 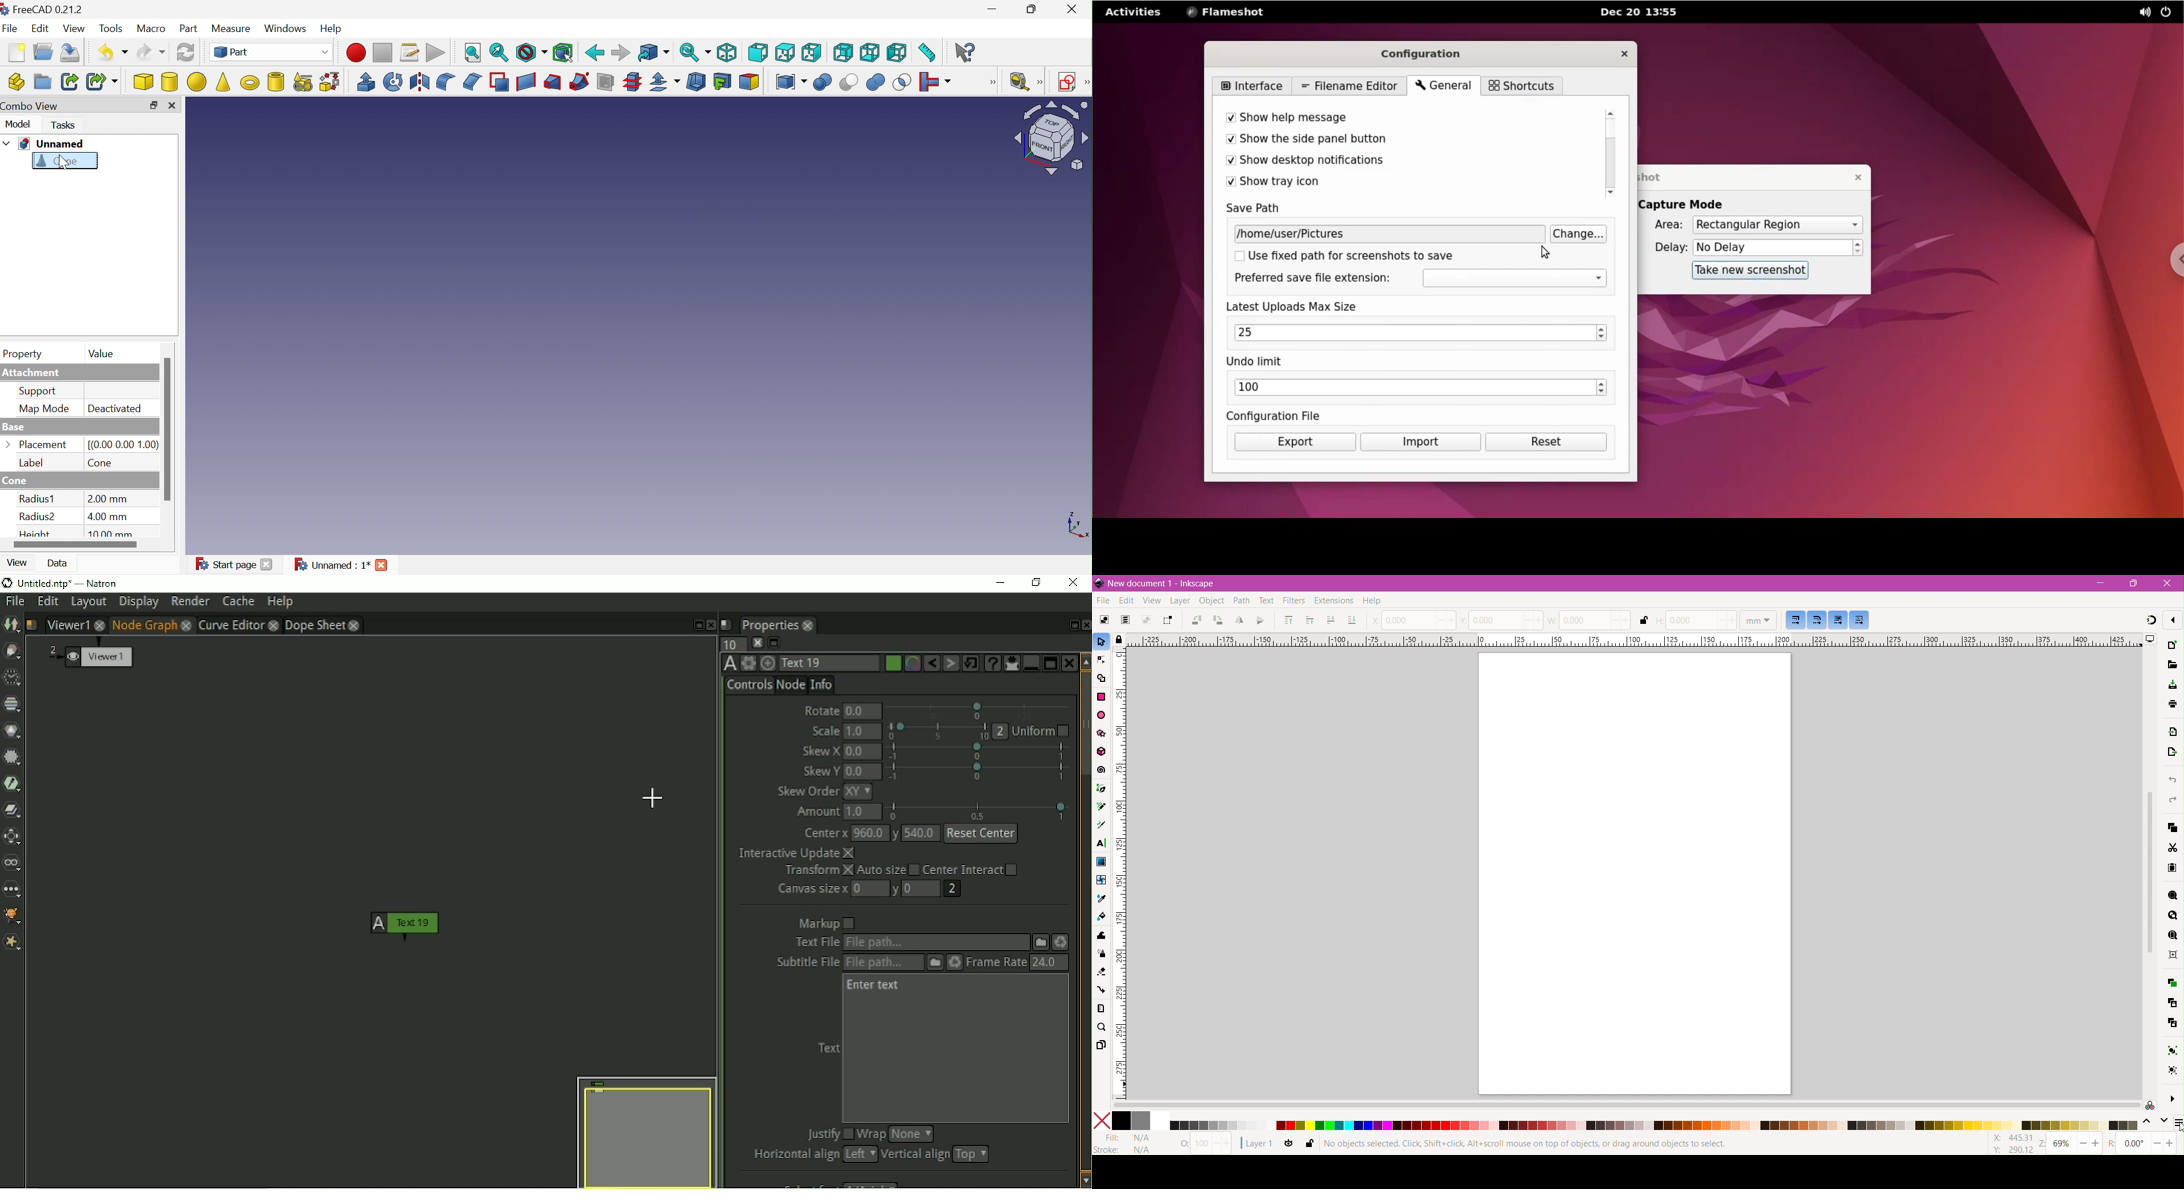 I want to click on Toggle lock of all guides in the document, so click(x=1118, y=639).